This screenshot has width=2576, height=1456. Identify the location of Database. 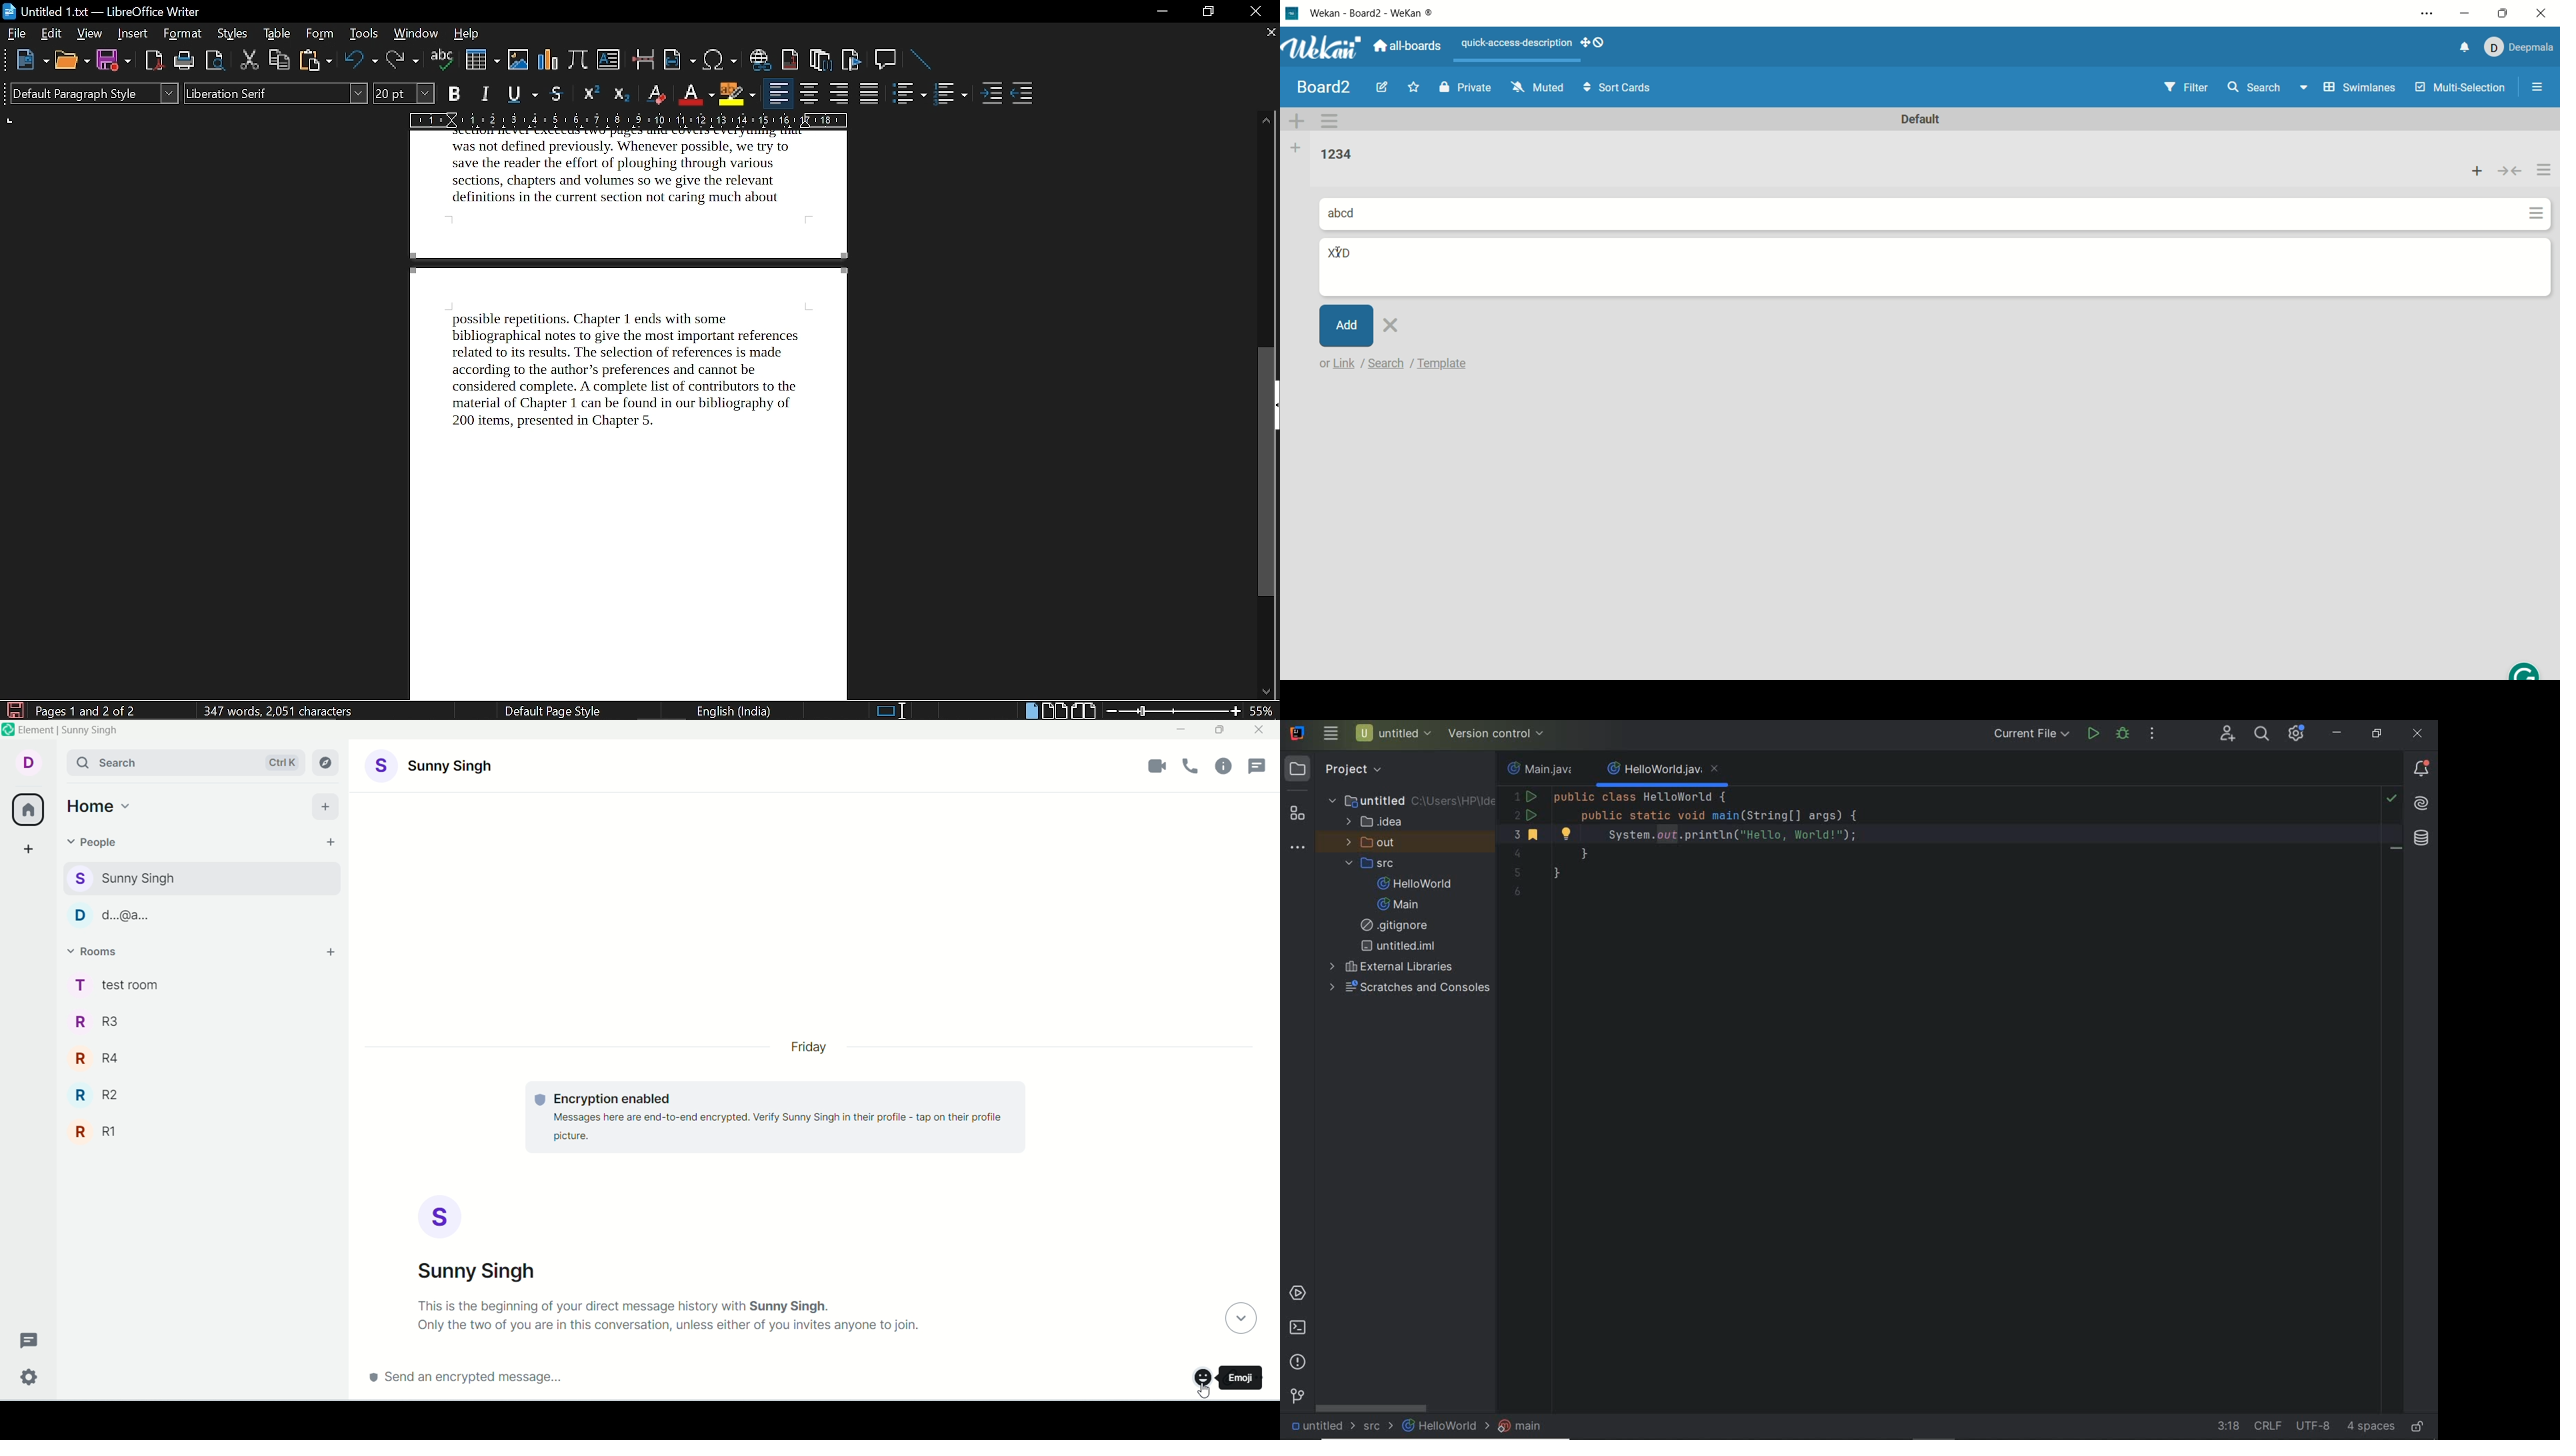
(2422, 839).